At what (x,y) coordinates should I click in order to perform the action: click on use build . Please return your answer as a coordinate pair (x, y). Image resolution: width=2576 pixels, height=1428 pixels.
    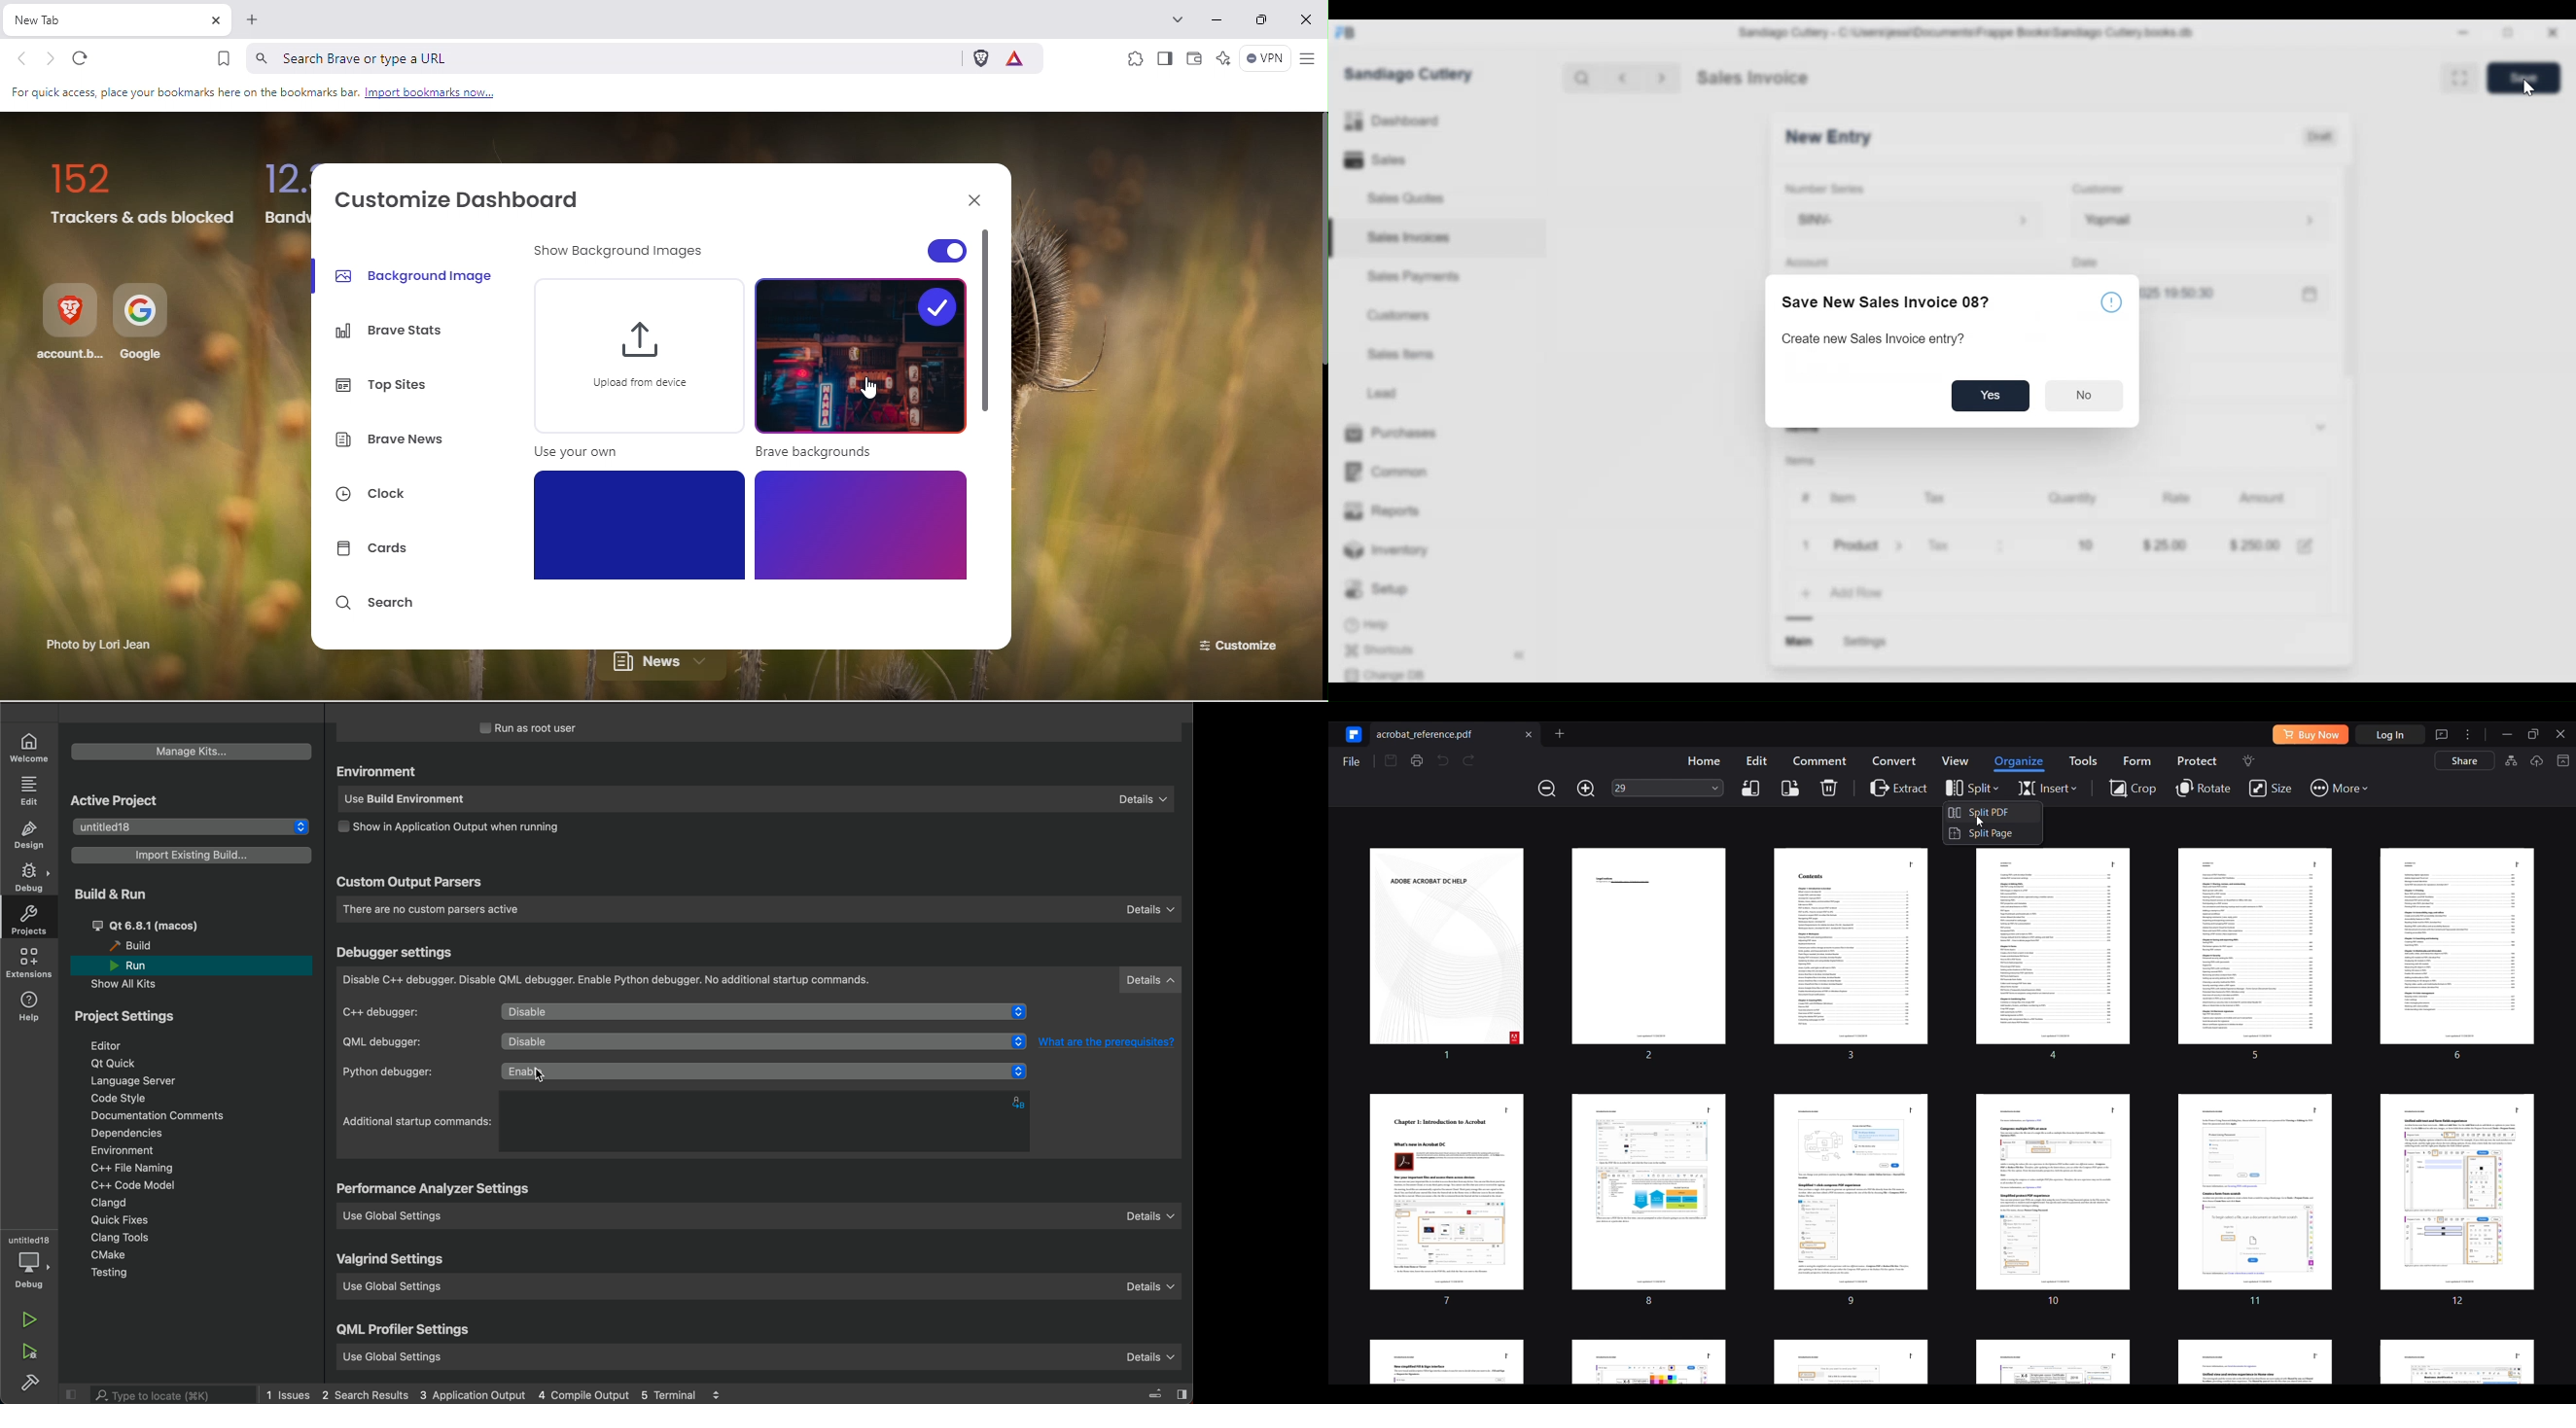
    Looking at the image, I should click on (754, 800).